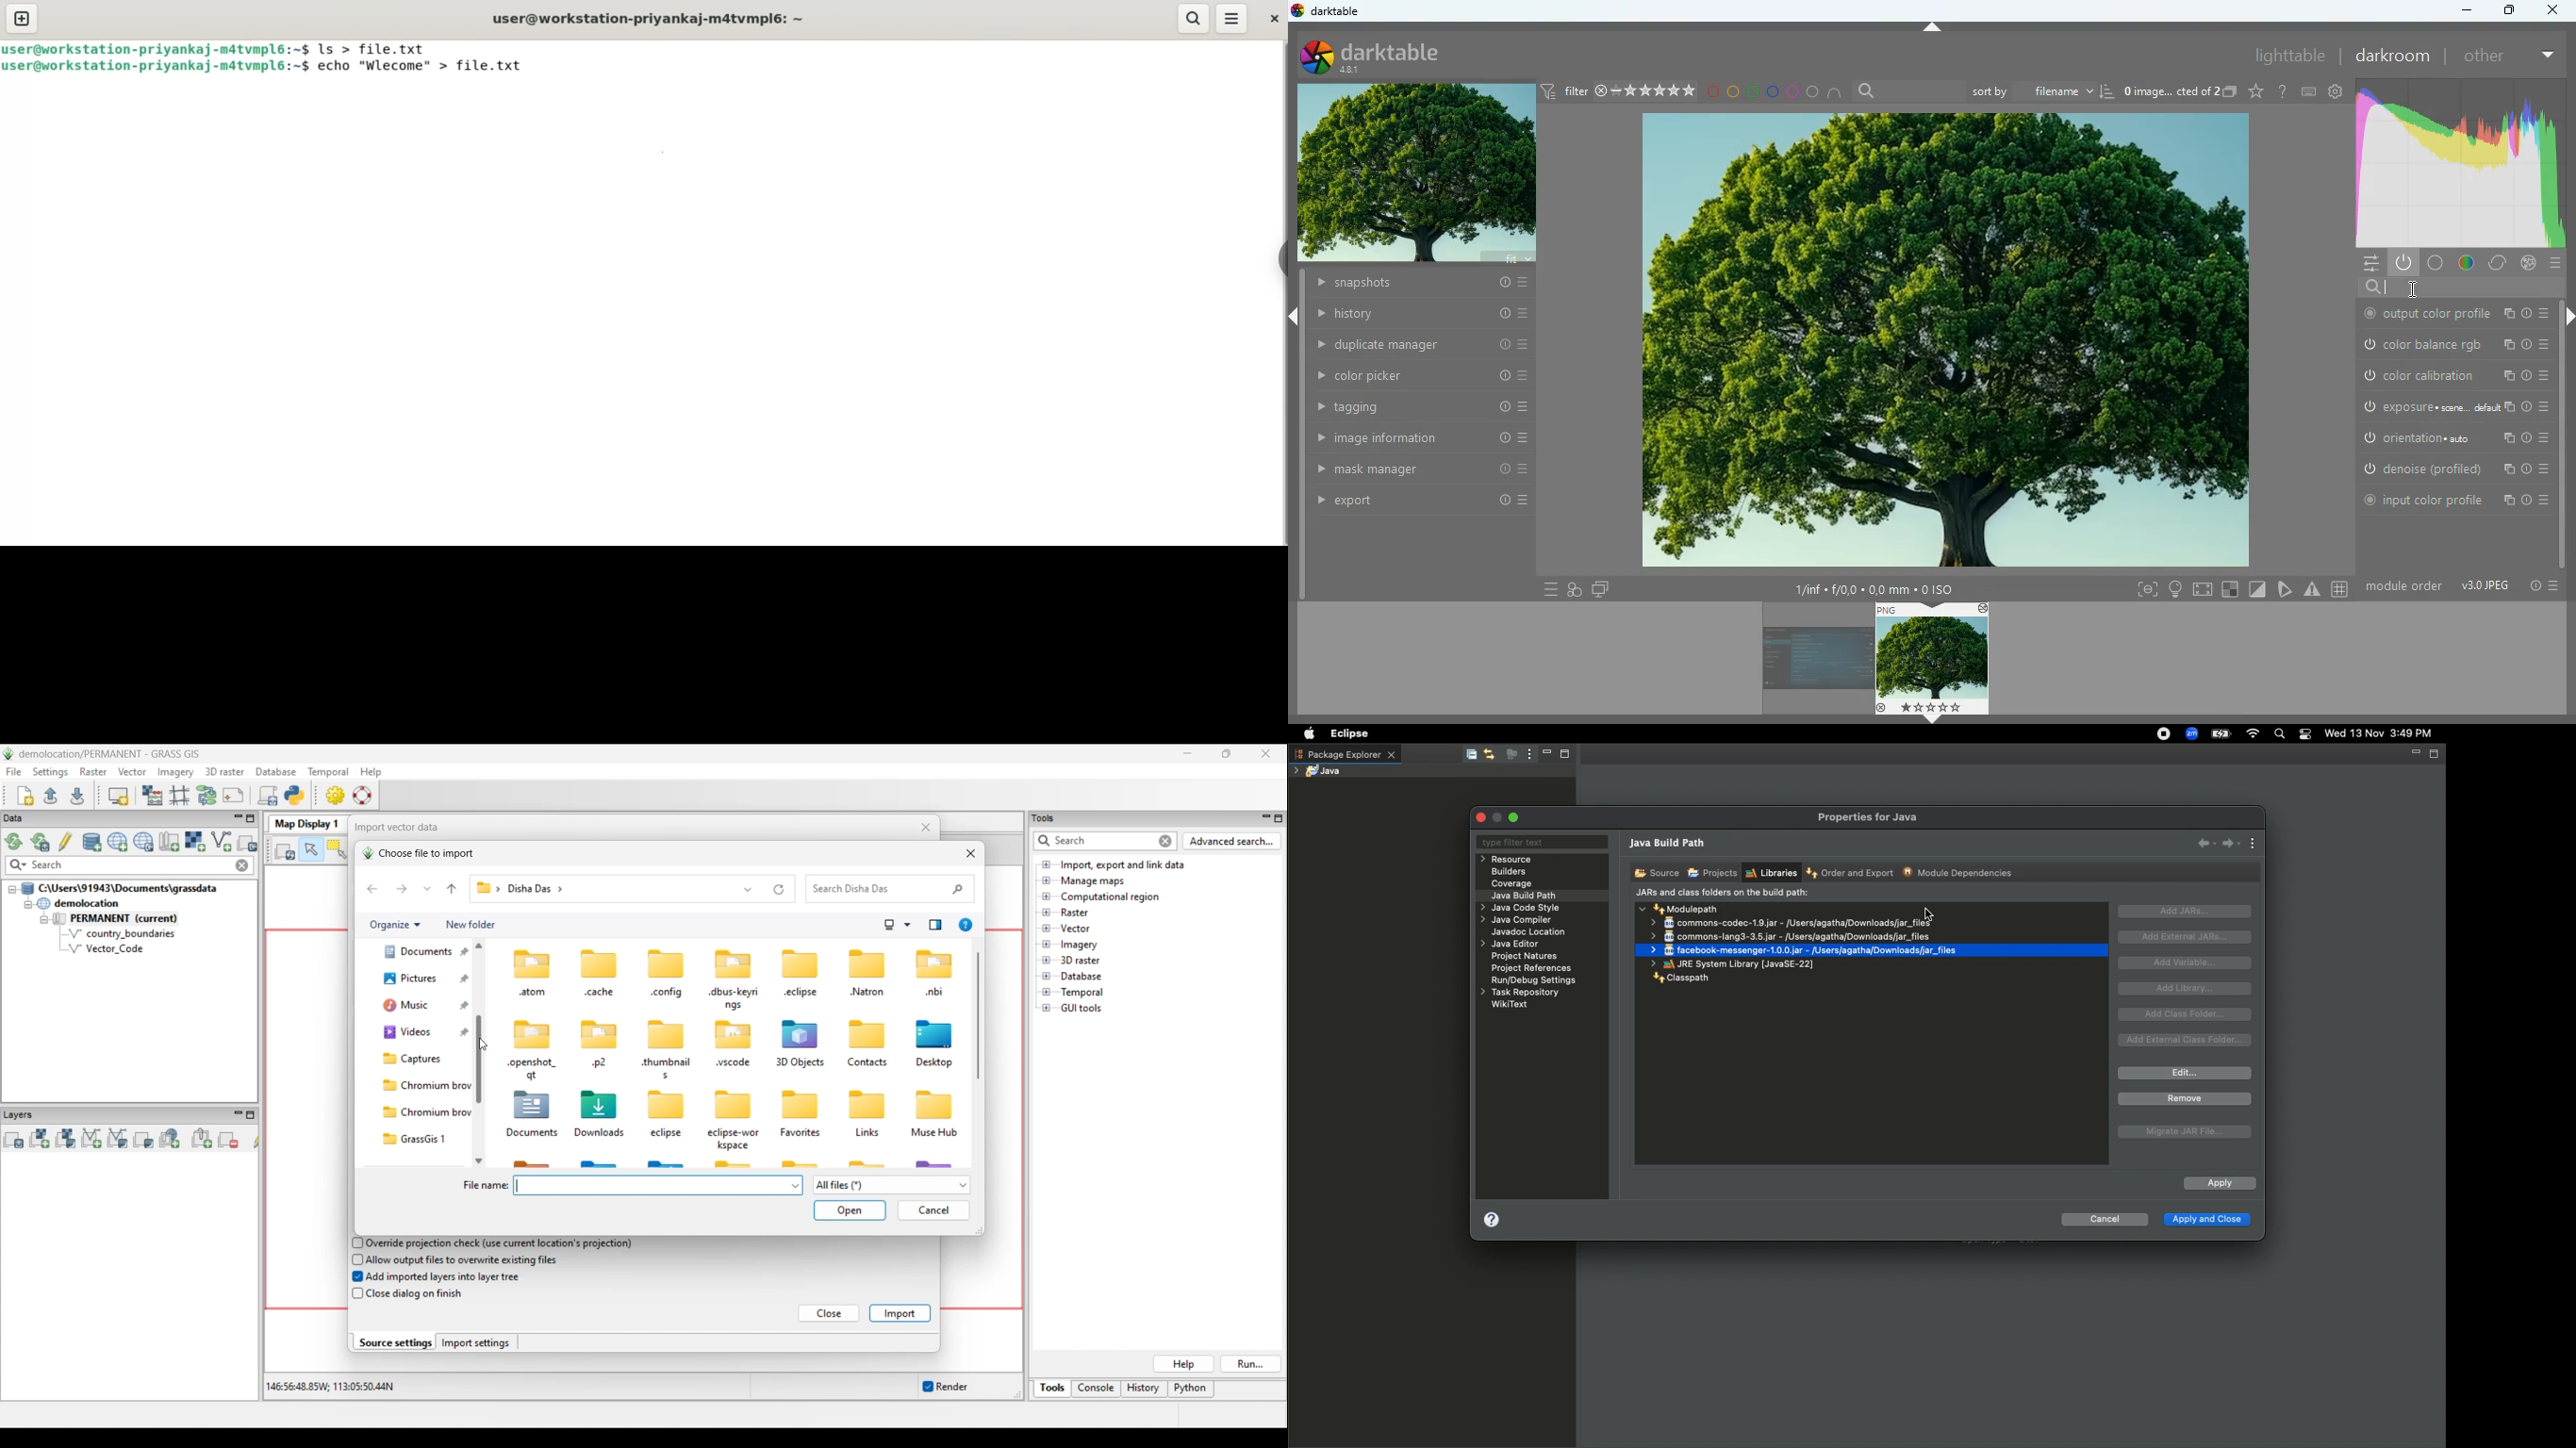 Image resolution: width=2576 pixels, height=1456 pixels. Describe the element at coordinates (1655, 872) in the screenshot. I see `Source` at that location.